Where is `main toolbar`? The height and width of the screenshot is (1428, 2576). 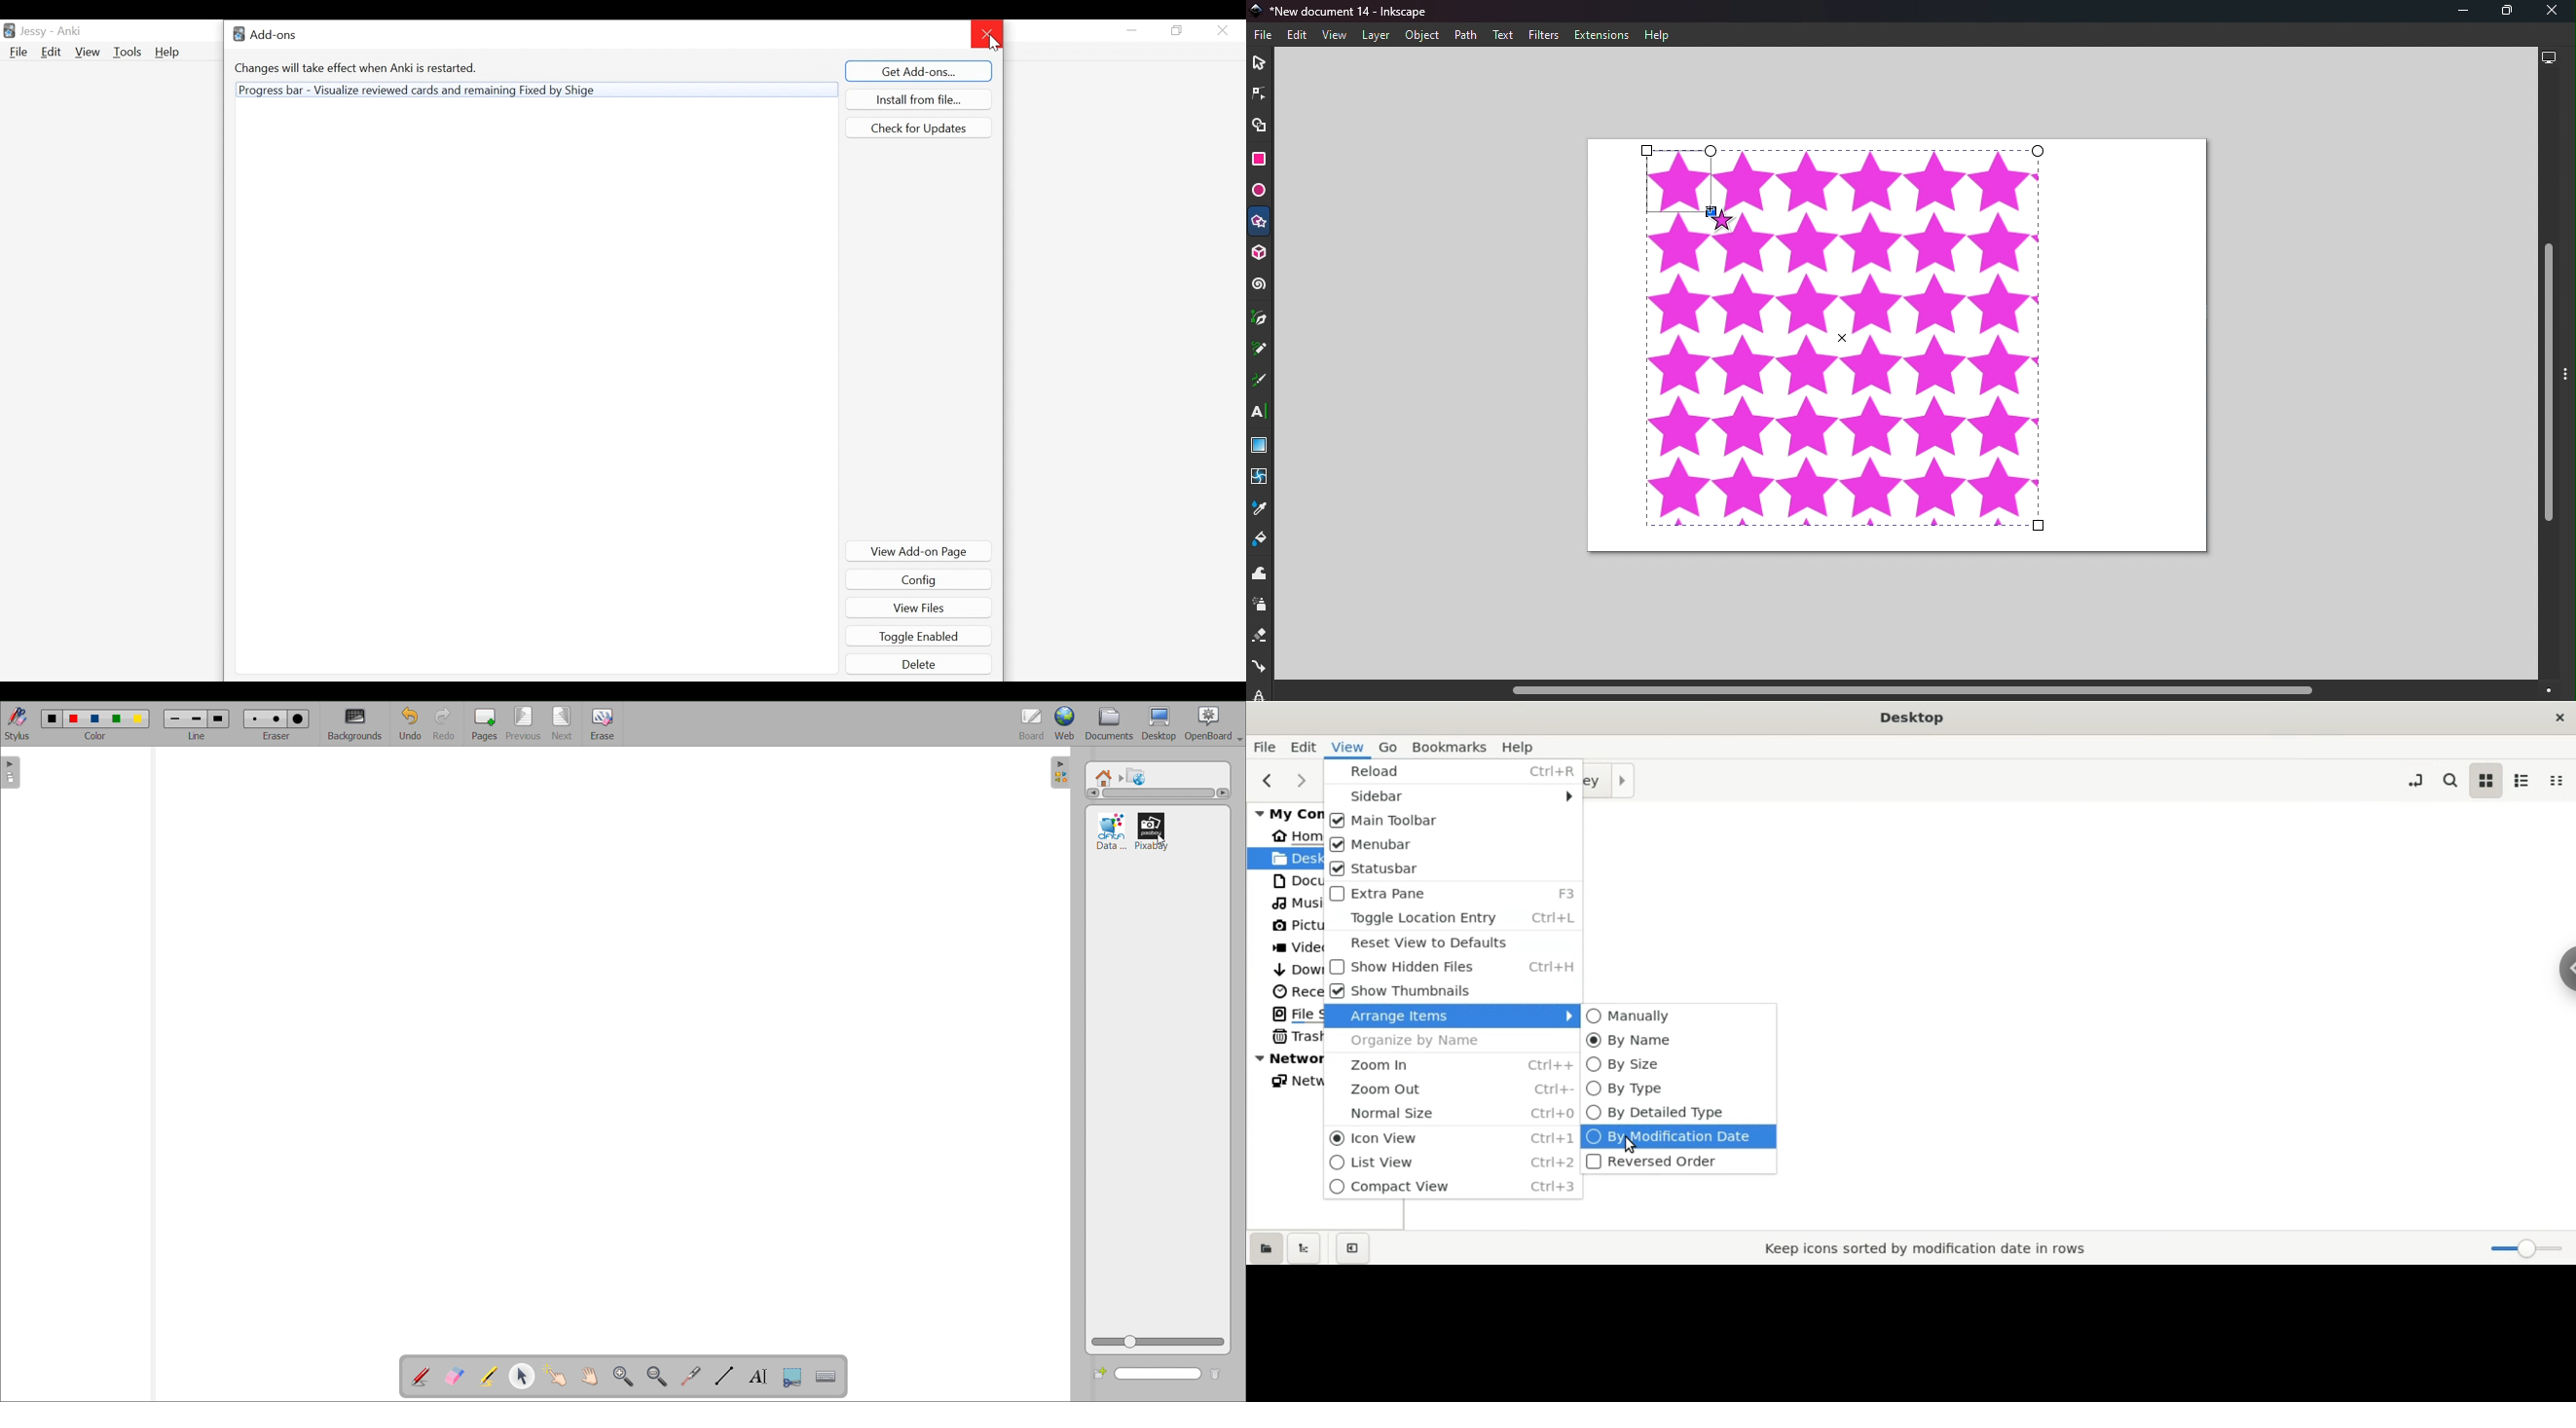 main toolbar is located at coordinates (1452, 822).